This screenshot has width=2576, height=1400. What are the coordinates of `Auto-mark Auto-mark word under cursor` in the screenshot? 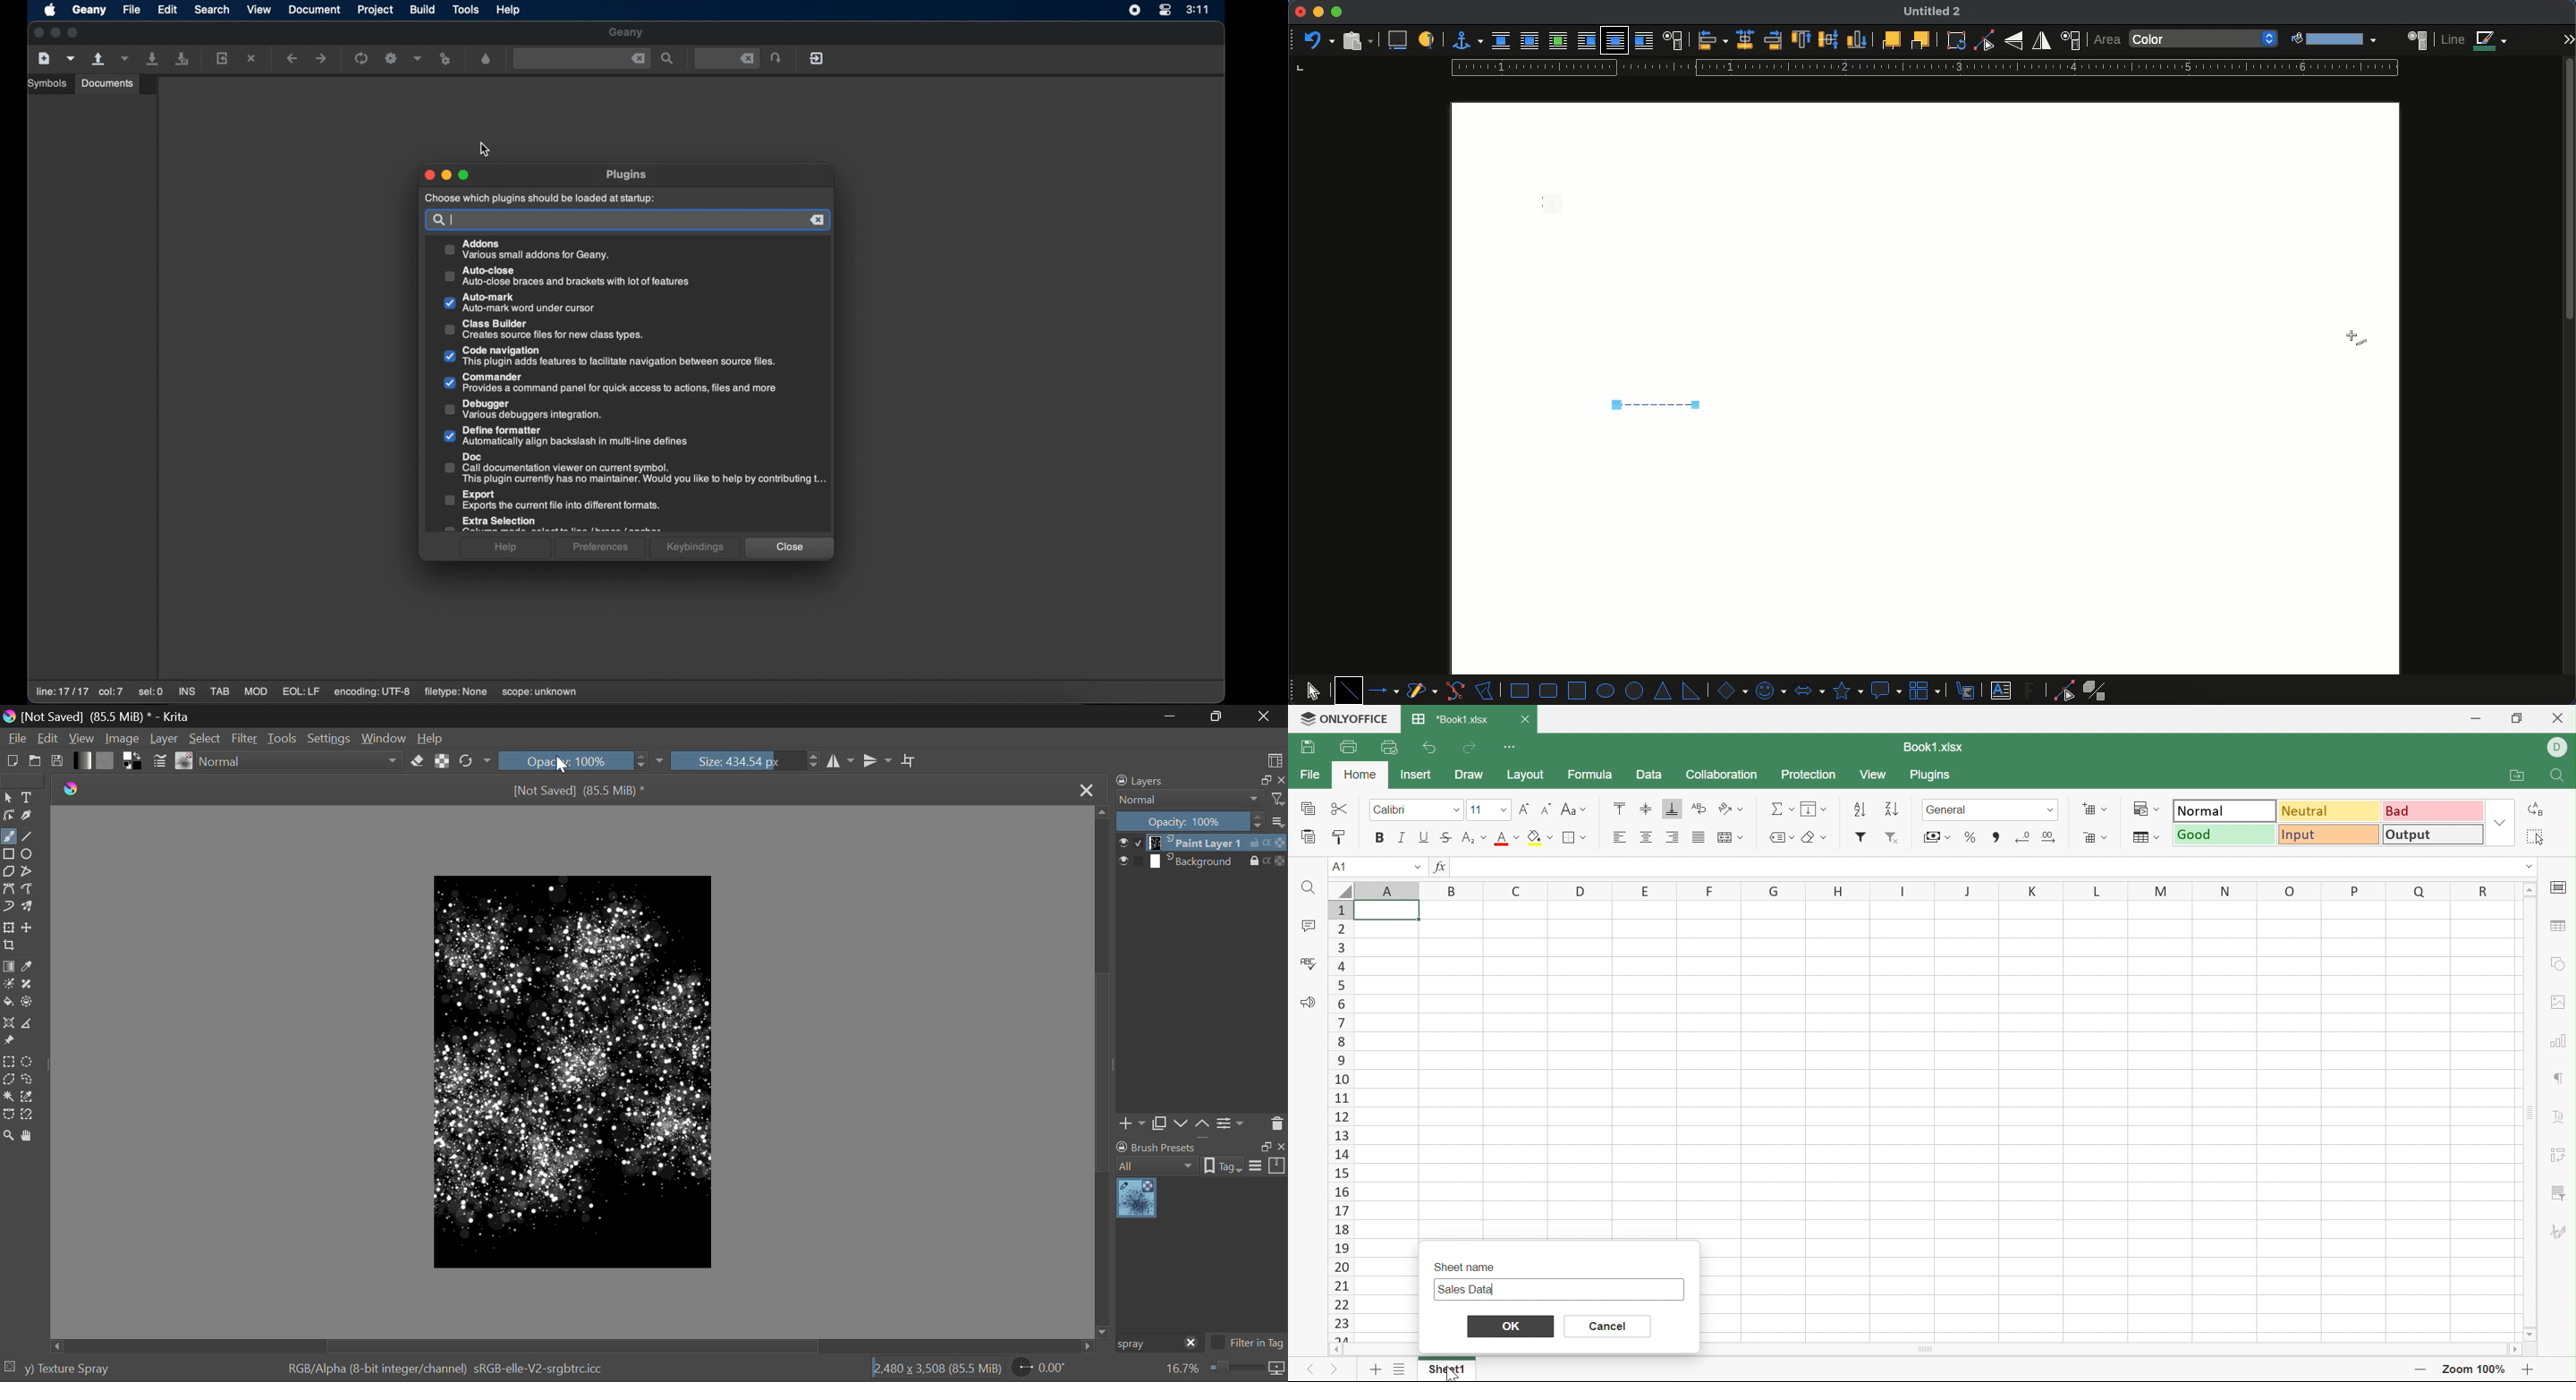 It's located at (534, 302).